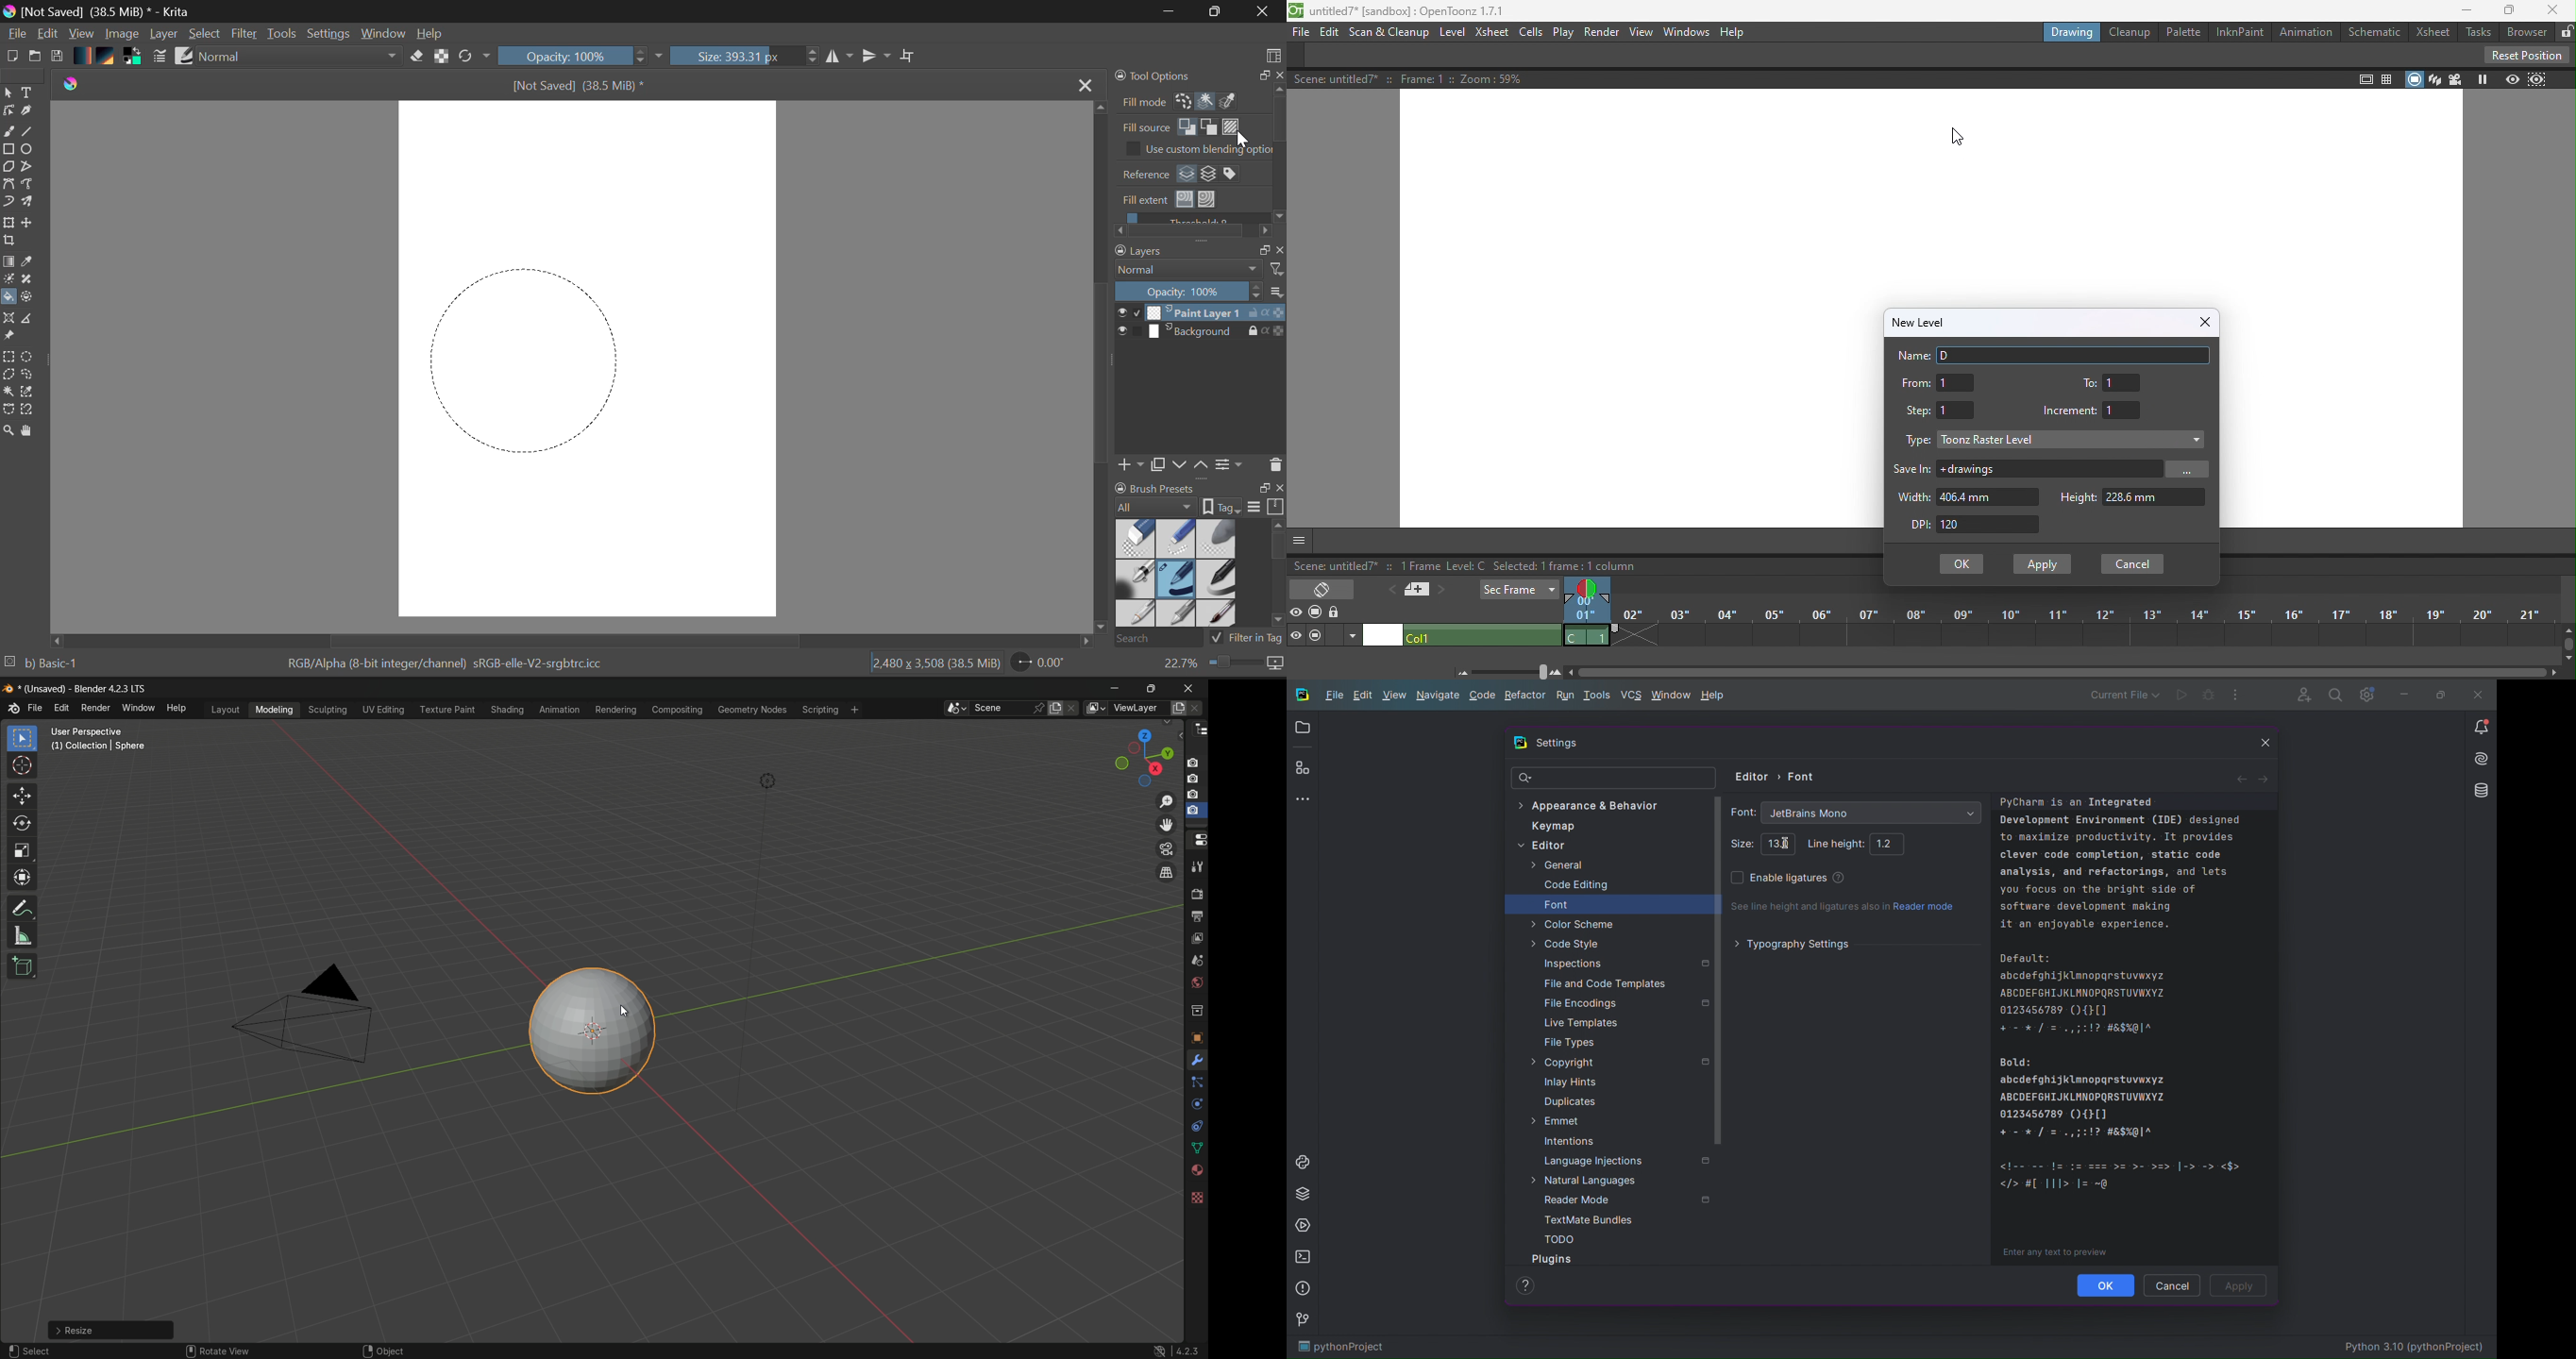 Image resolution: width=2576 pixels, height=1372 pixels. What do you see at coordinates (1461, 672) in the screenshot?
I see `Zoom out` at bounding box center [1461, 672].